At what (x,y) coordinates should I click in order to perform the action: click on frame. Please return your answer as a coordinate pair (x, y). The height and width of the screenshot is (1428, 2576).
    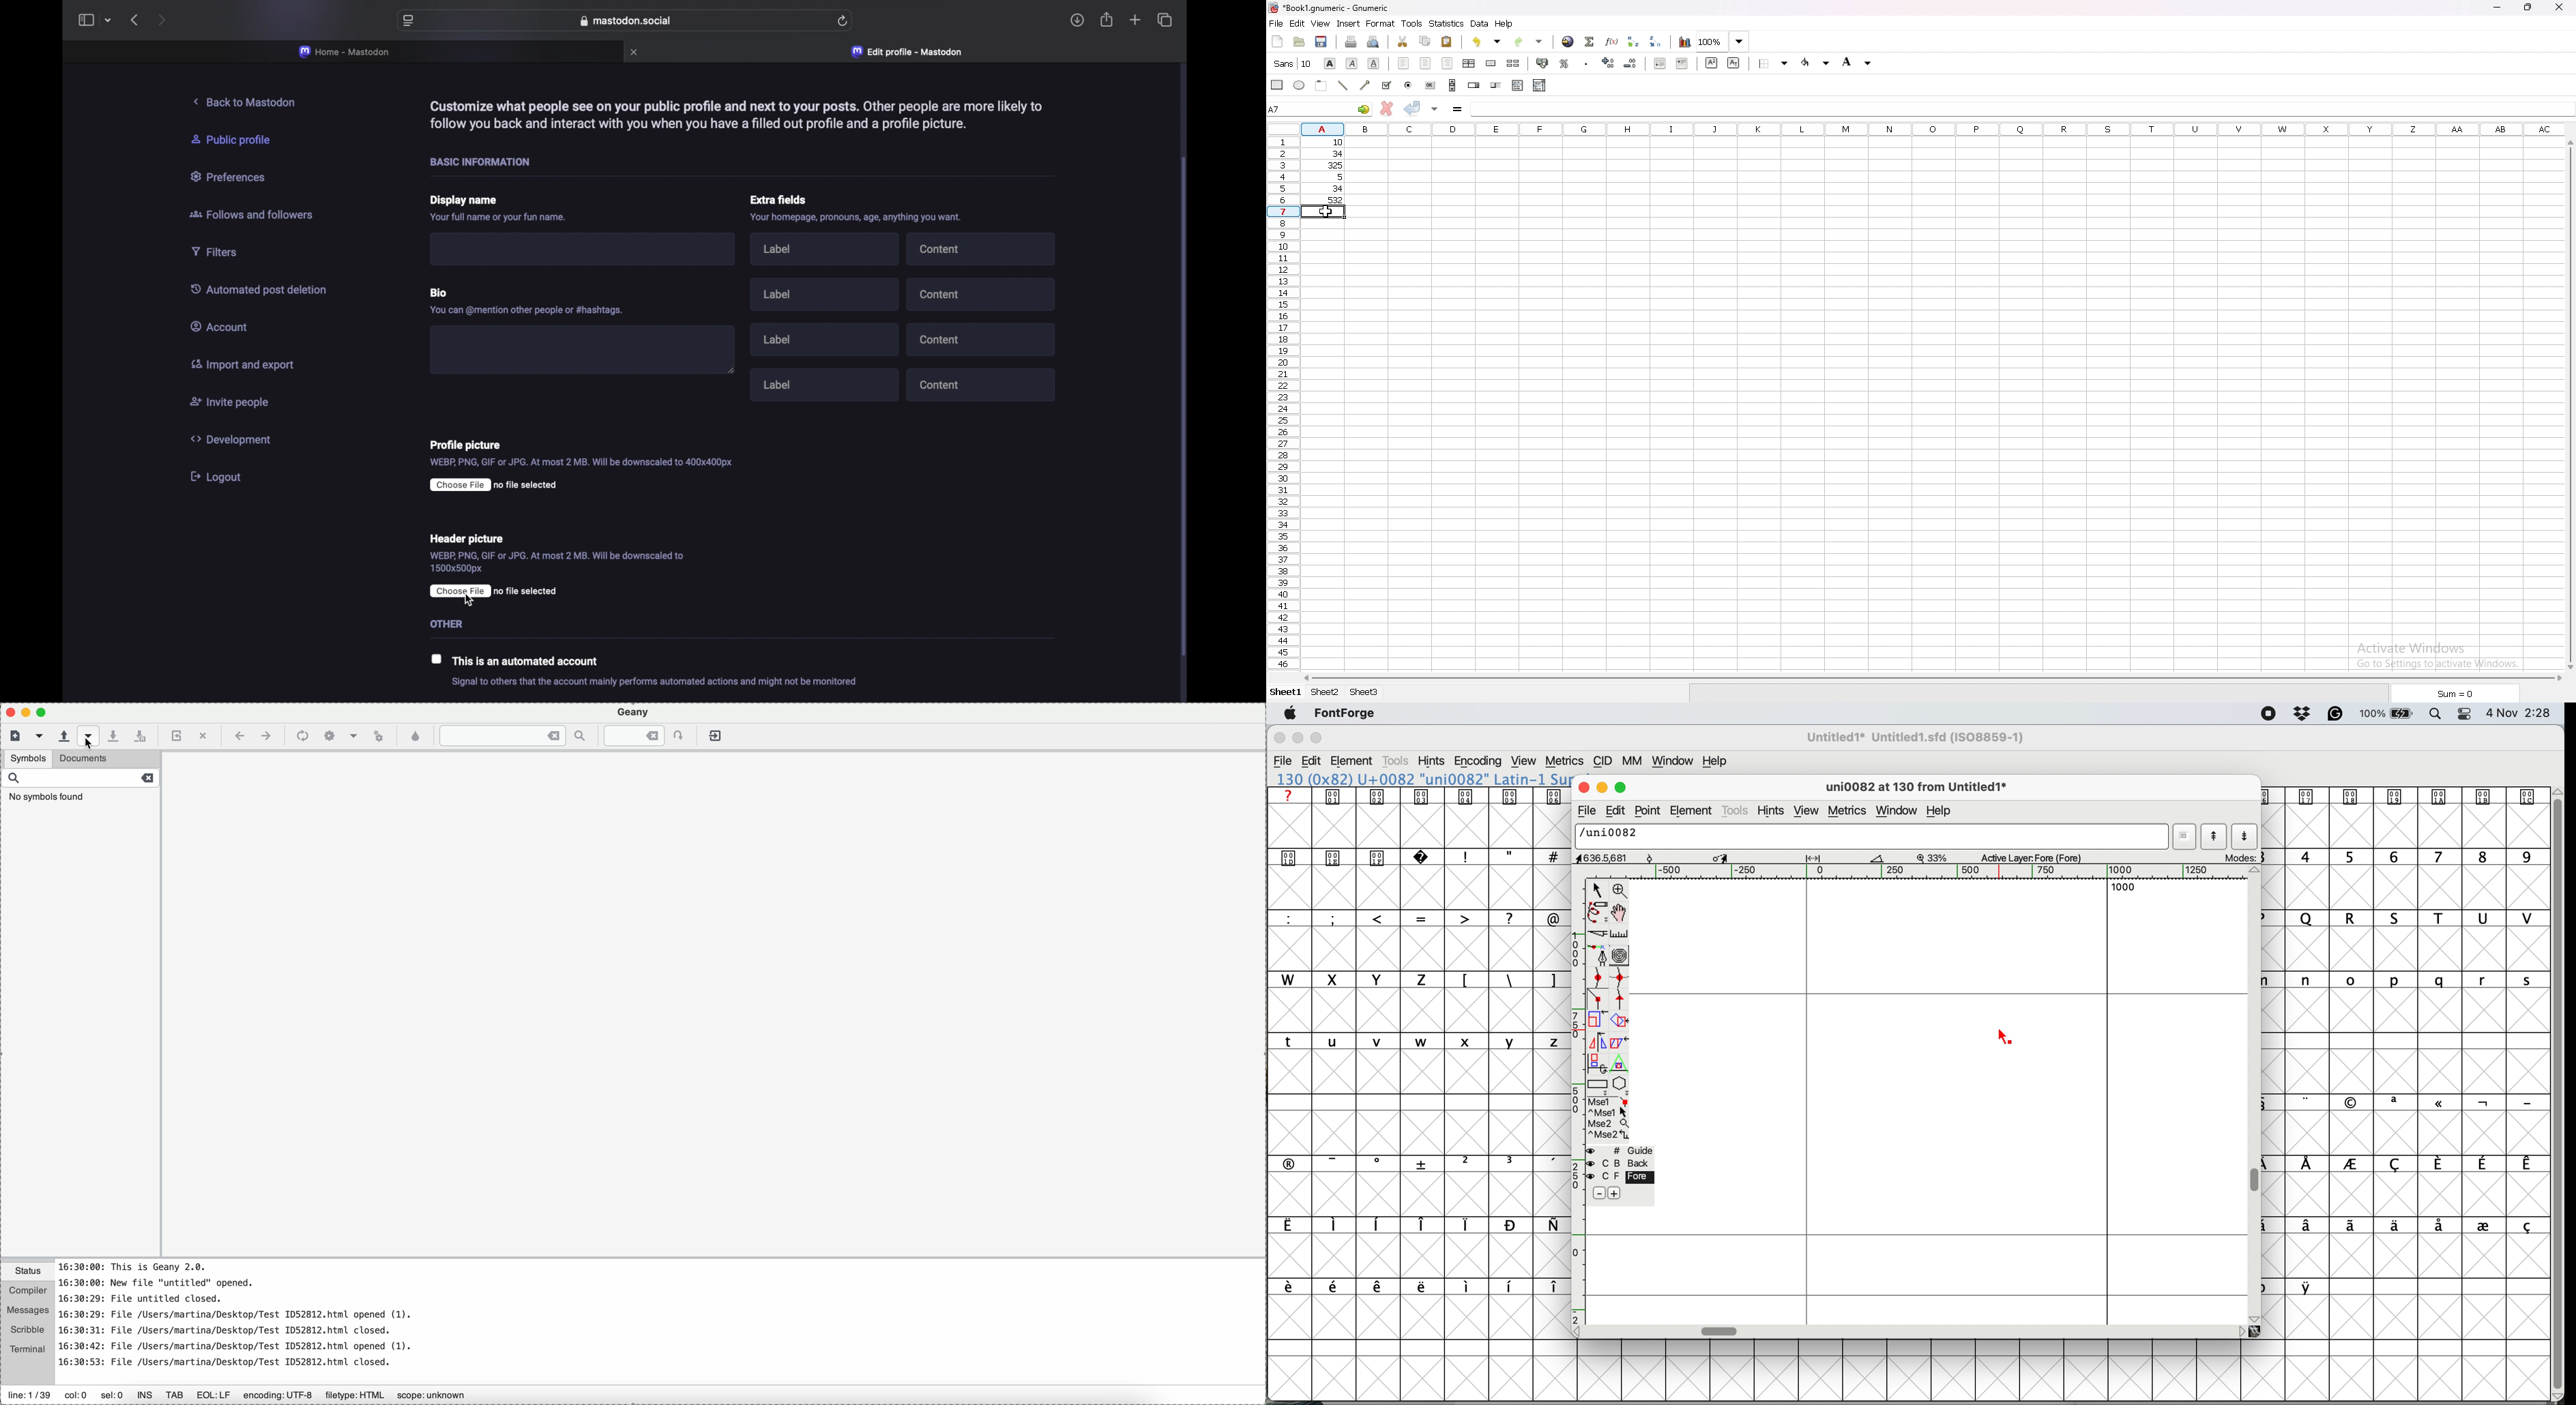
    Looking at the image, I should click on (1321, 85).